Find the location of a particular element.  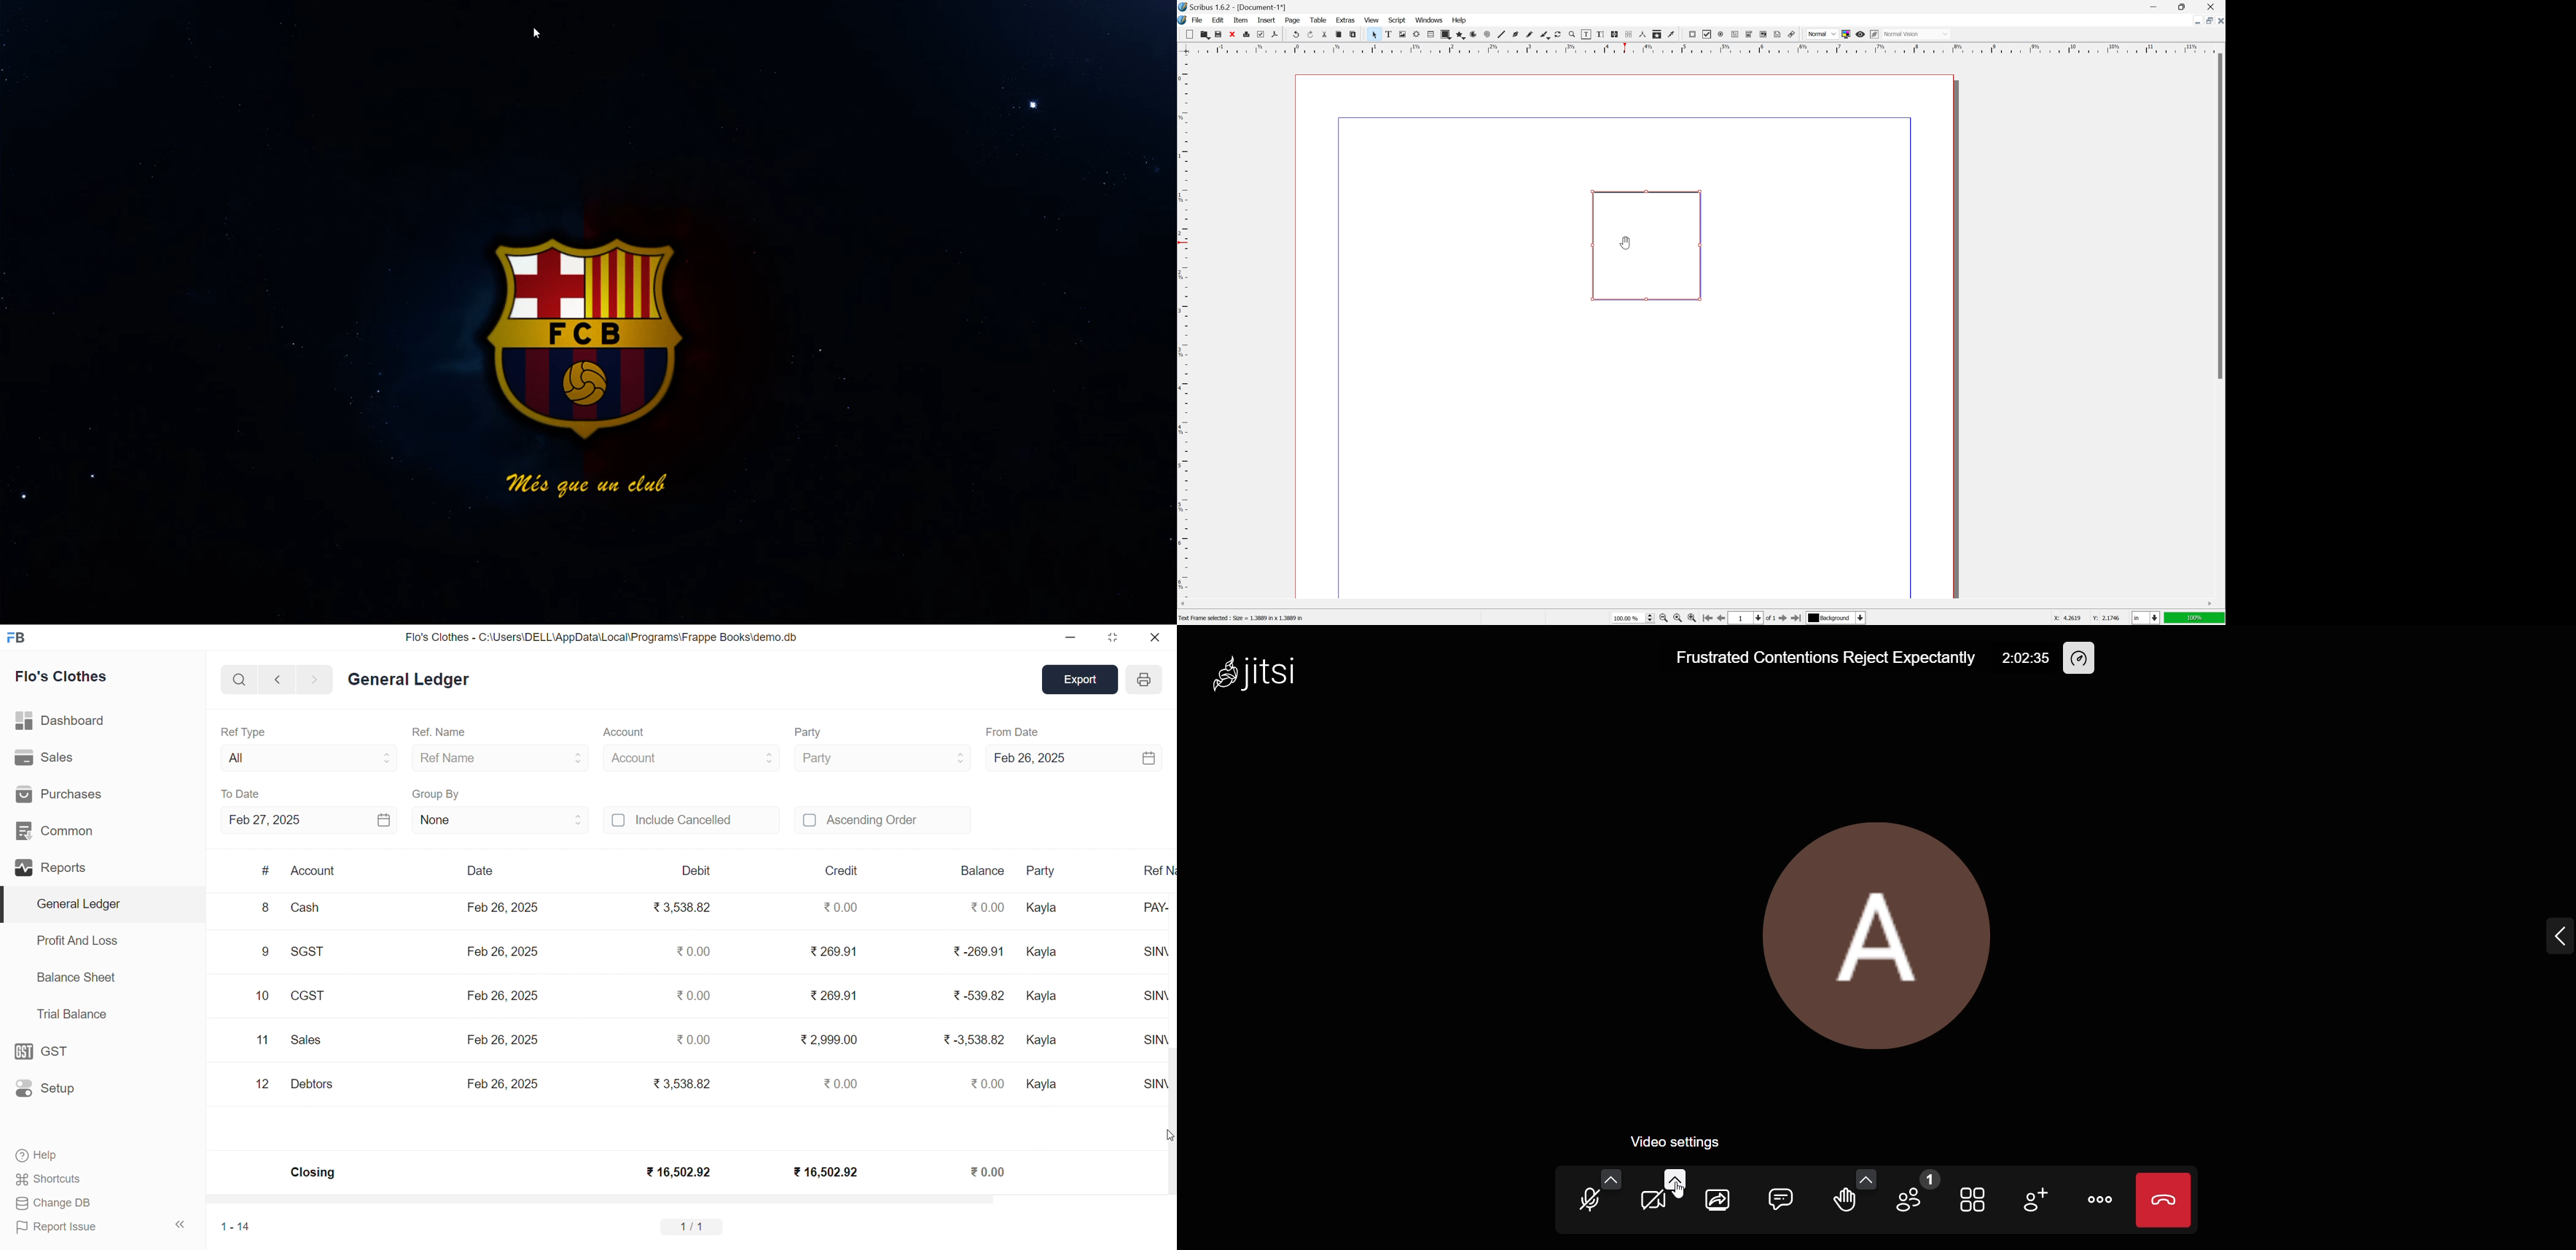

zoom to 100% is located at coordinates (1677, 618).